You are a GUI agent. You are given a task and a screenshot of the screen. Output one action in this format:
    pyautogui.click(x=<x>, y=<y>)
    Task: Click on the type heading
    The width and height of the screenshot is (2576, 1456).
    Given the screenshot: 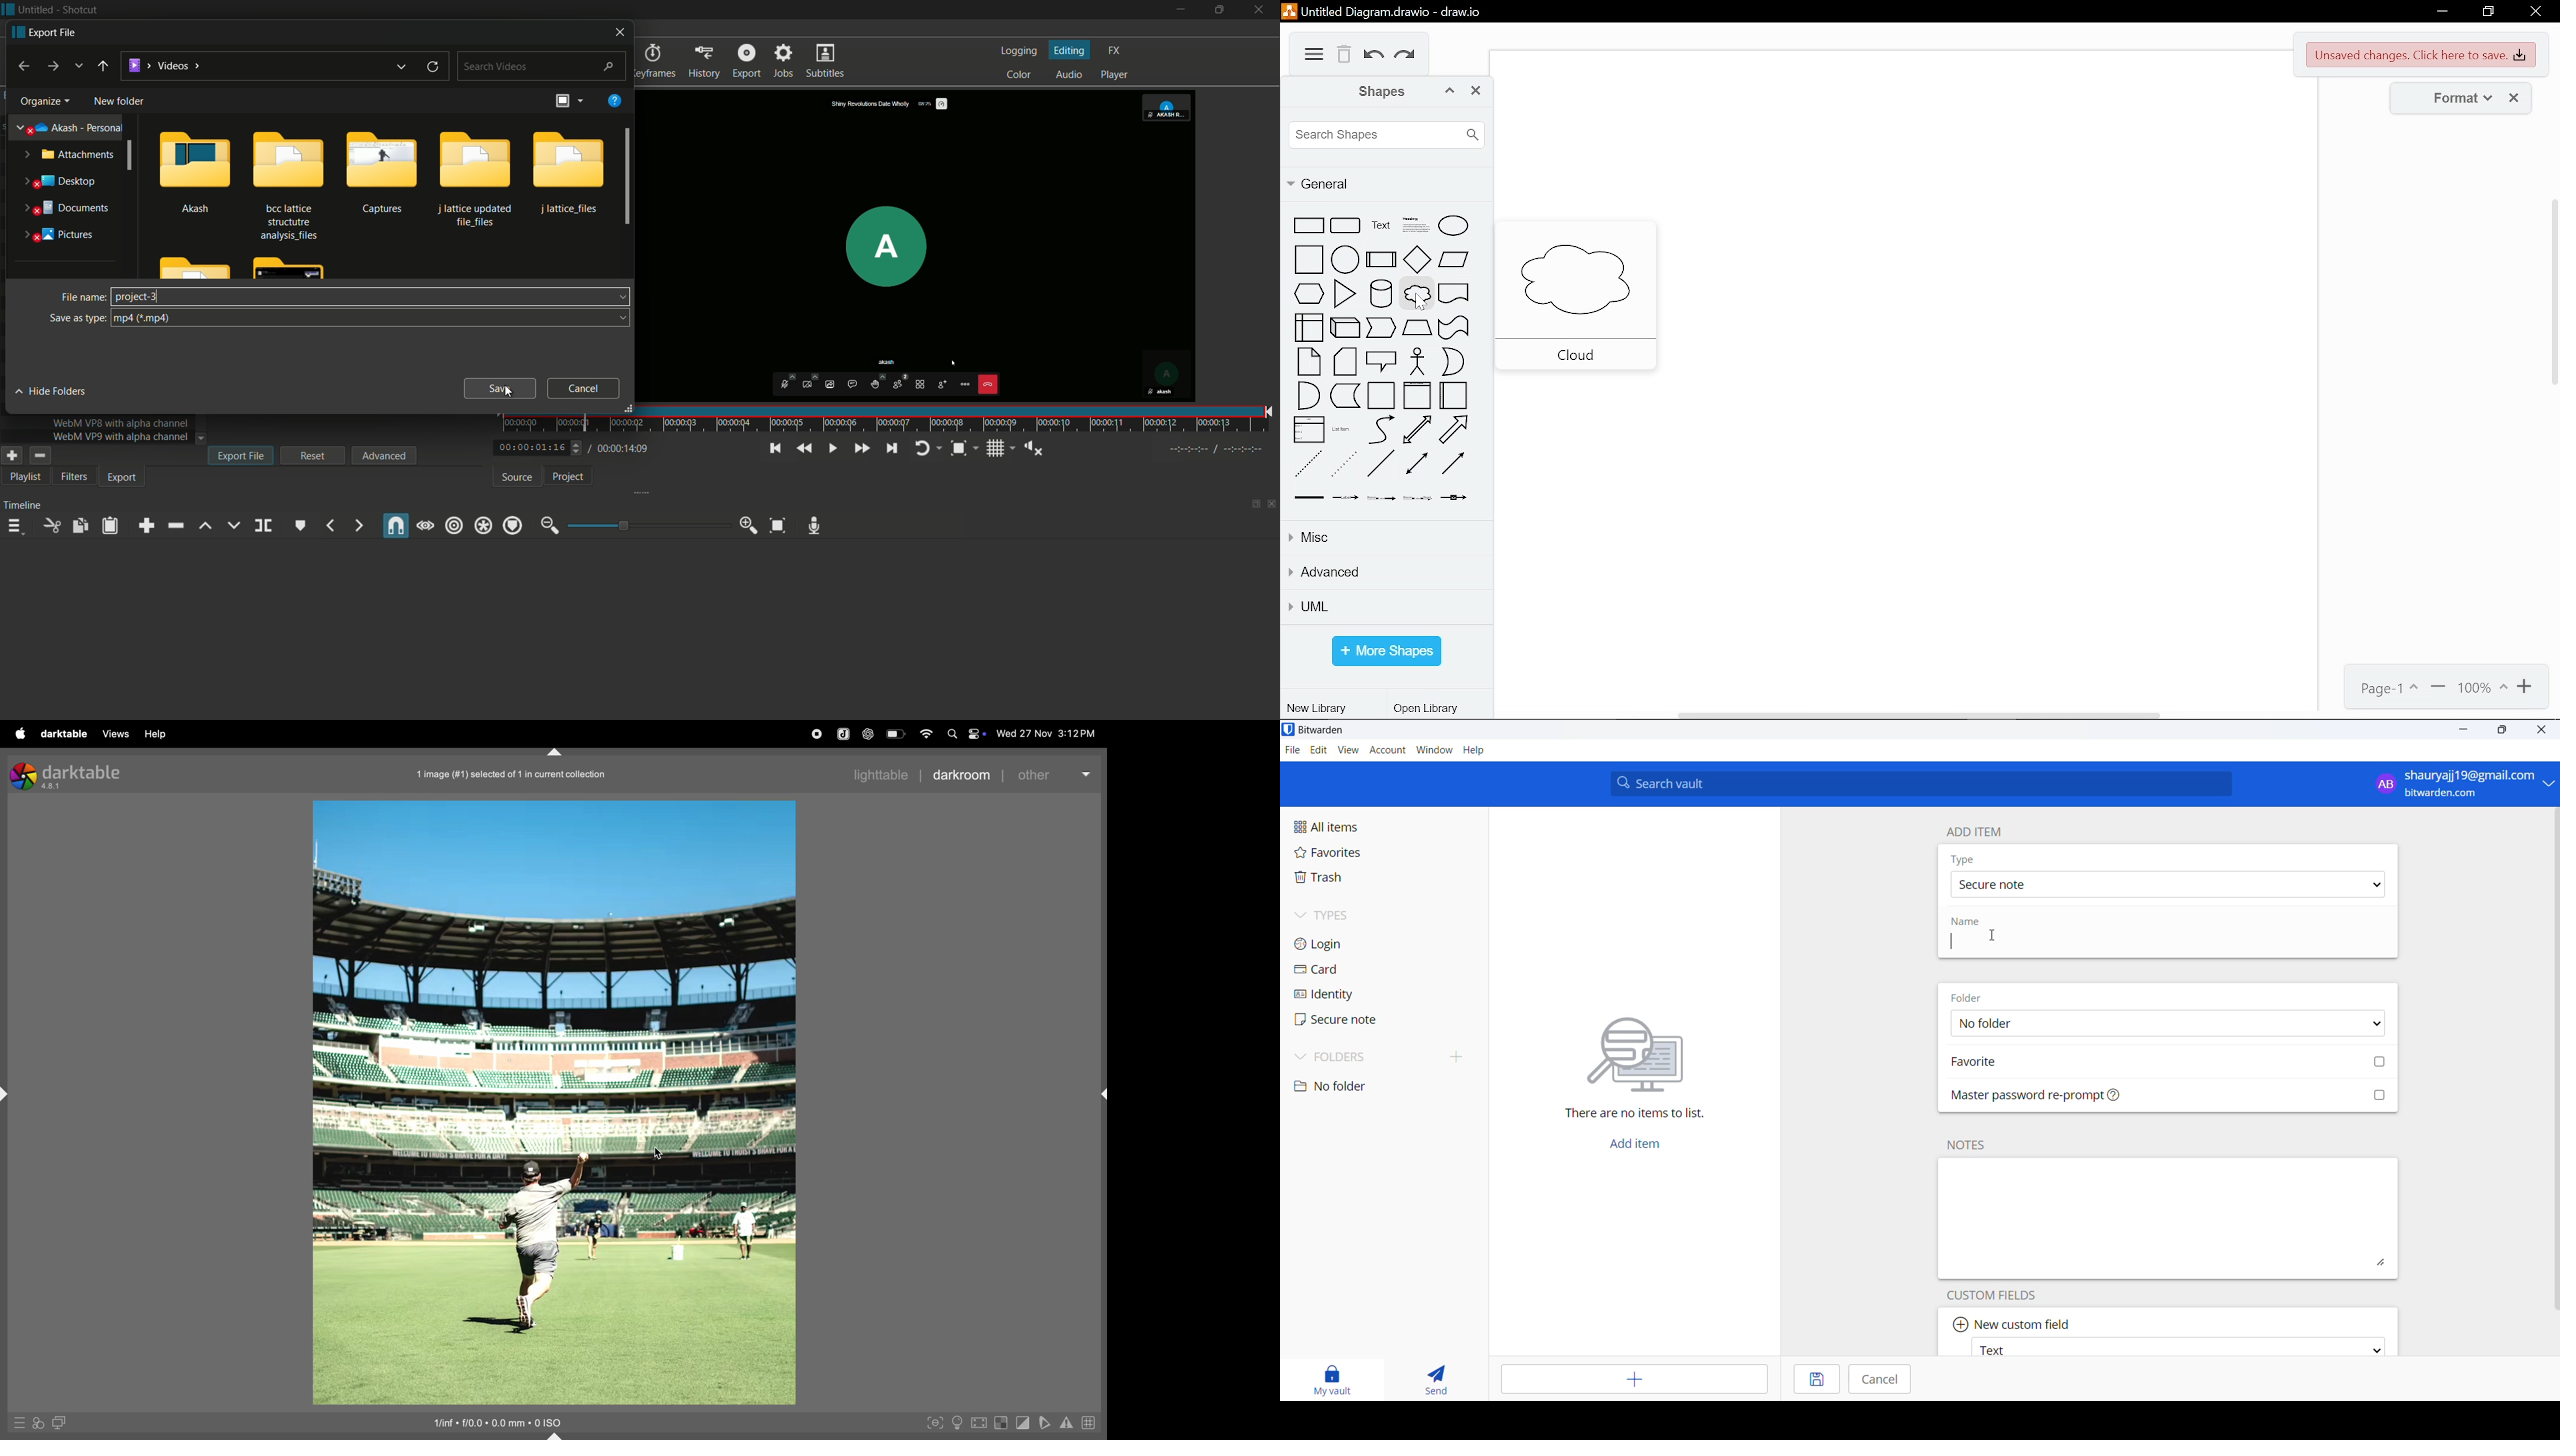 What is the action you would take?
    pyautogui.click(x=1963, y=859)
    